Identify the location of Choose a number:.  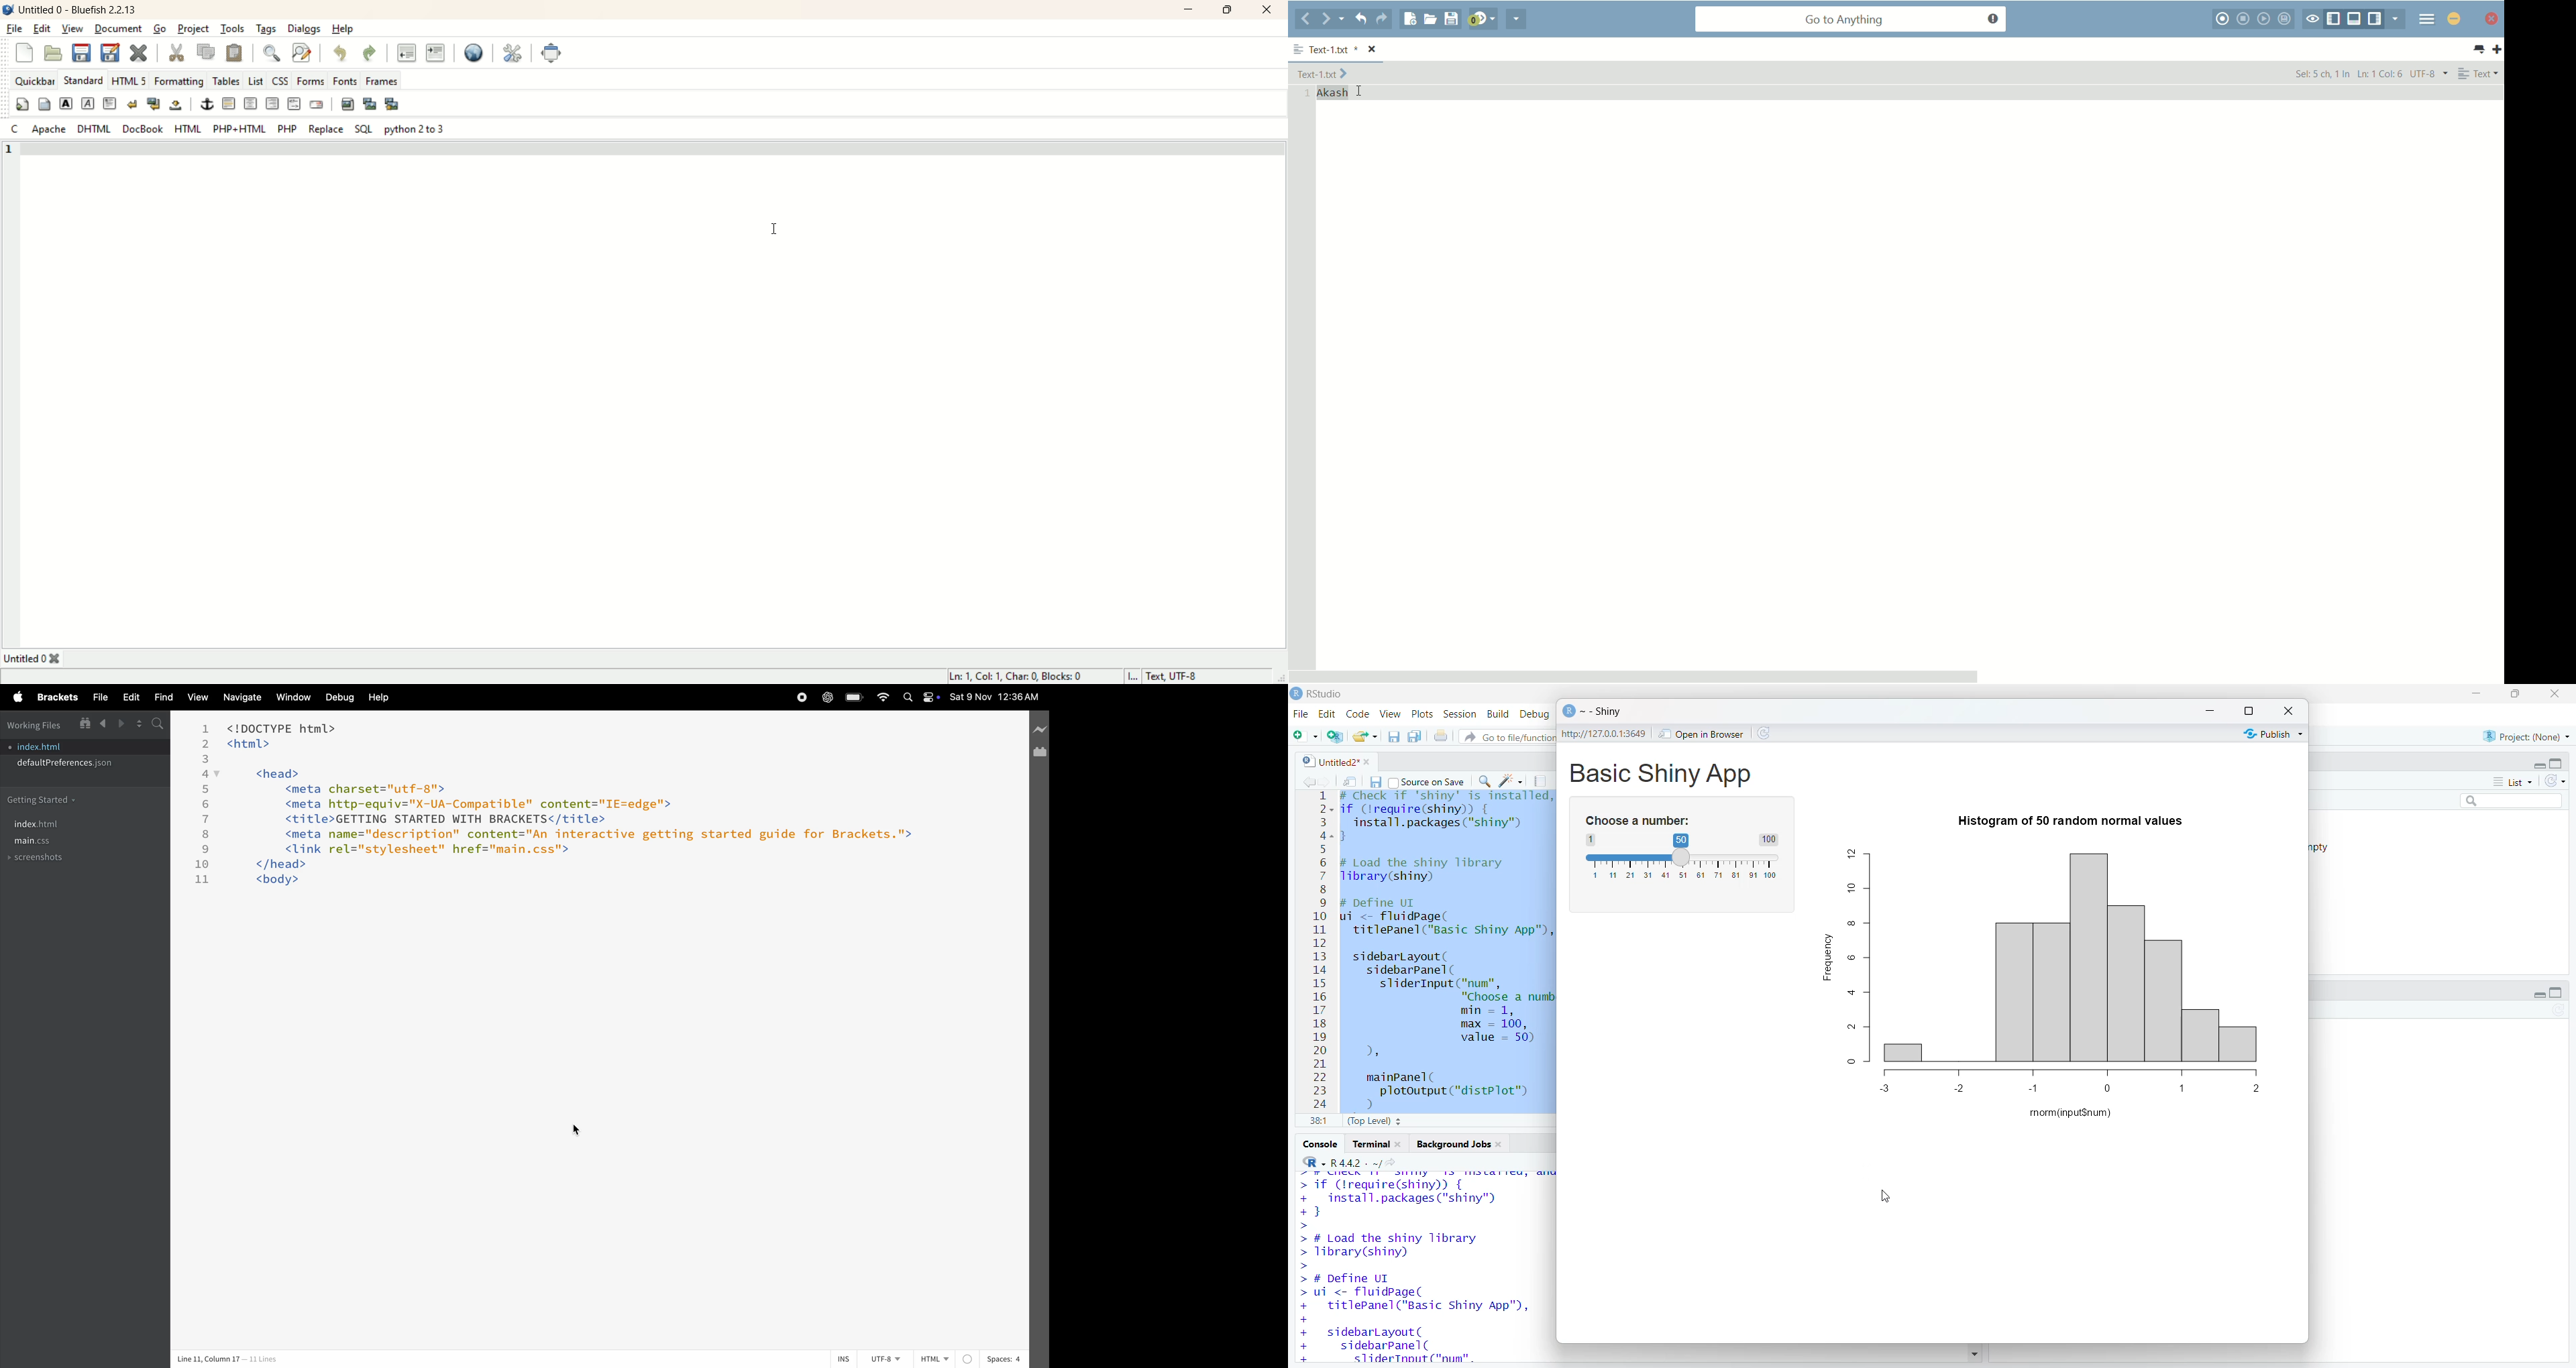
(1638, 821).